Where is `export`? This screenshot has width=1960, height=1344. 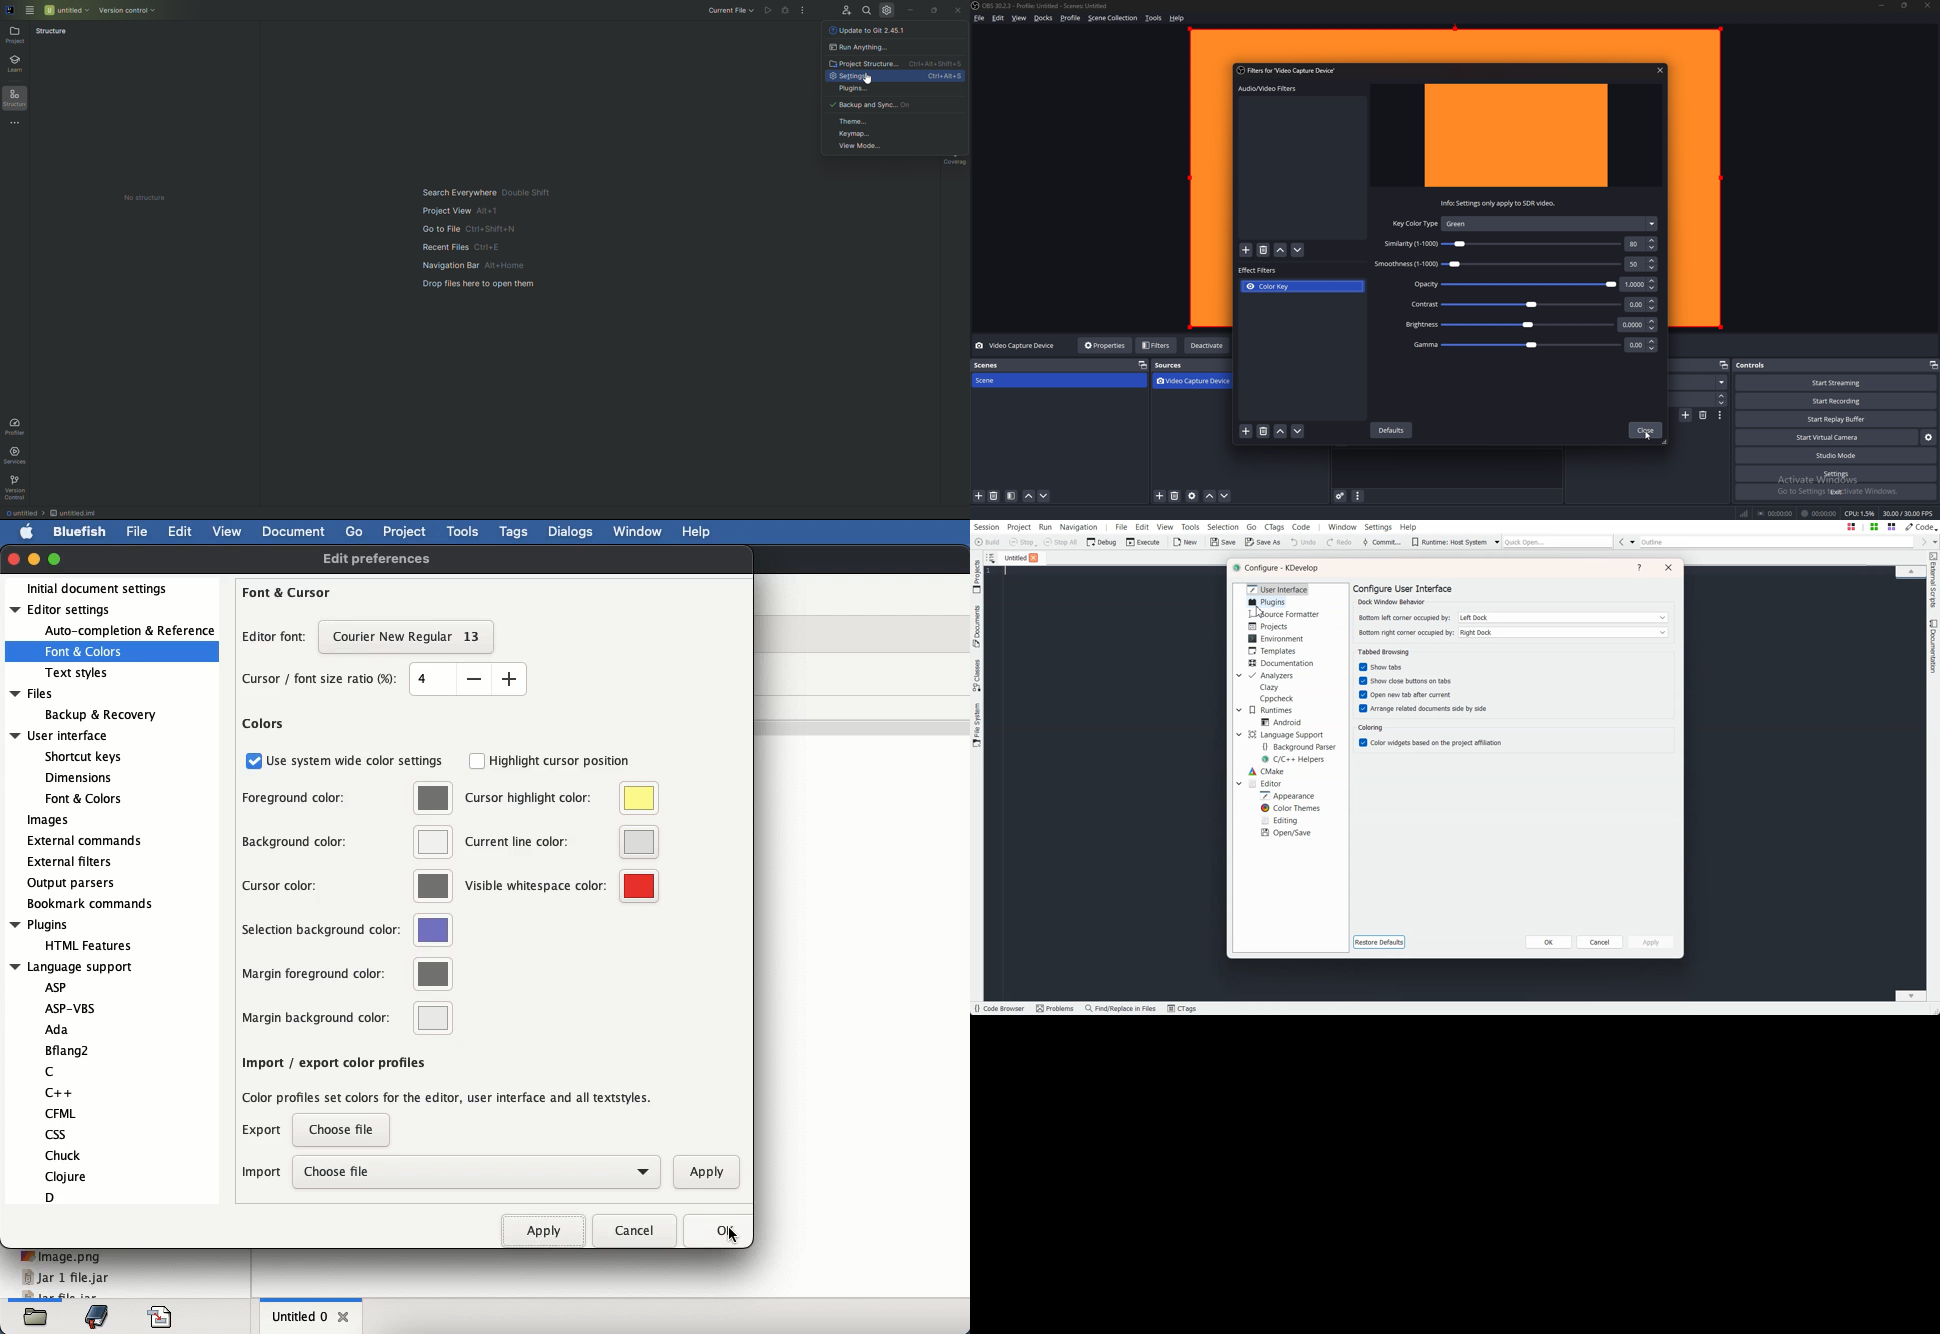 export is located at coordinates (264, 1134).